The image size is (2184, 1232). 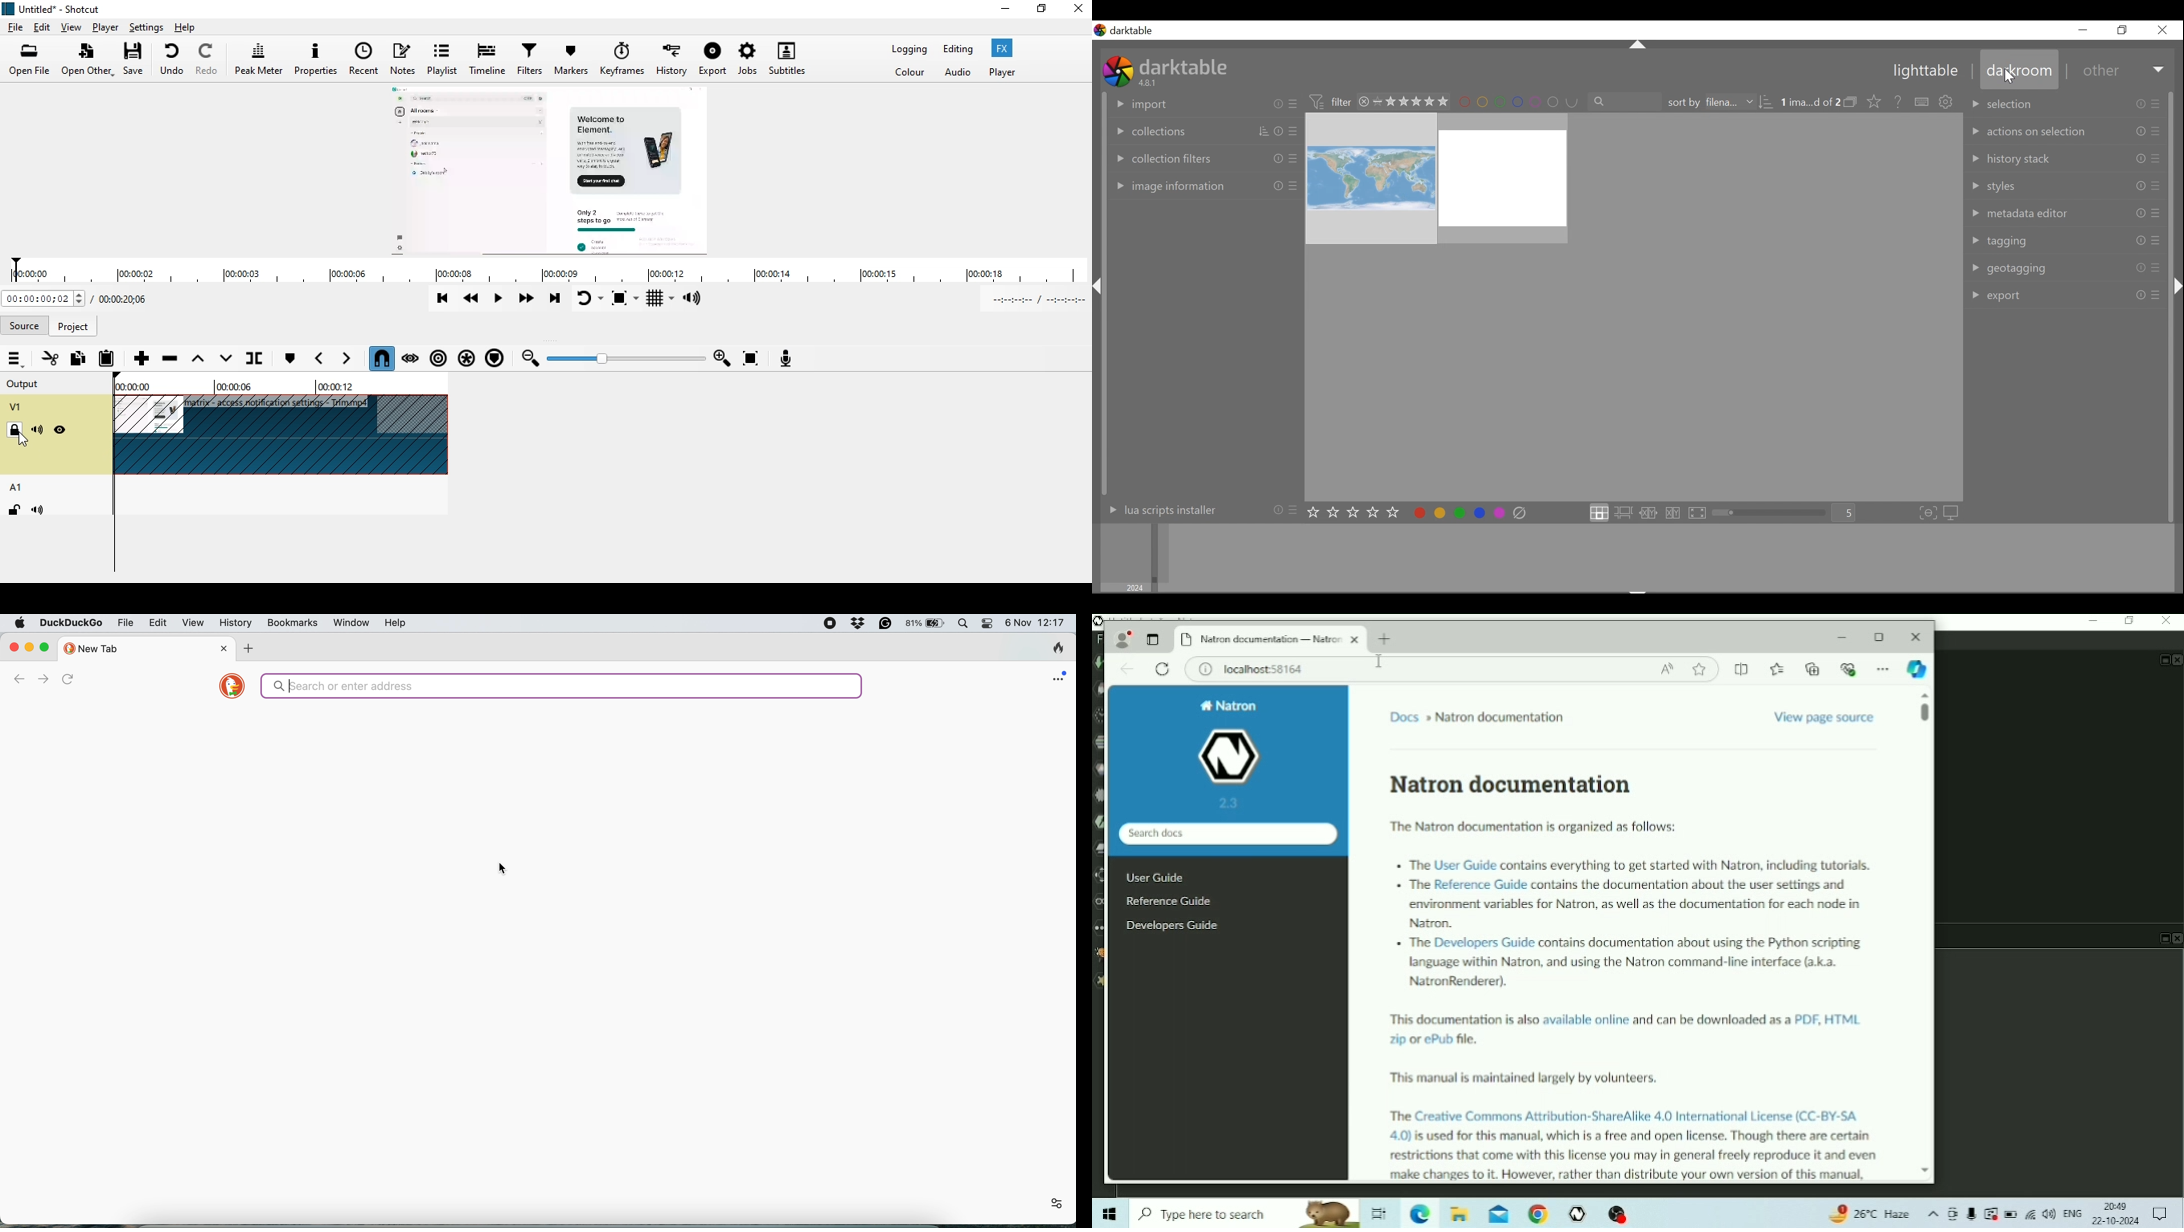 I want to click on ripple markers, so click(x=495, y=359).